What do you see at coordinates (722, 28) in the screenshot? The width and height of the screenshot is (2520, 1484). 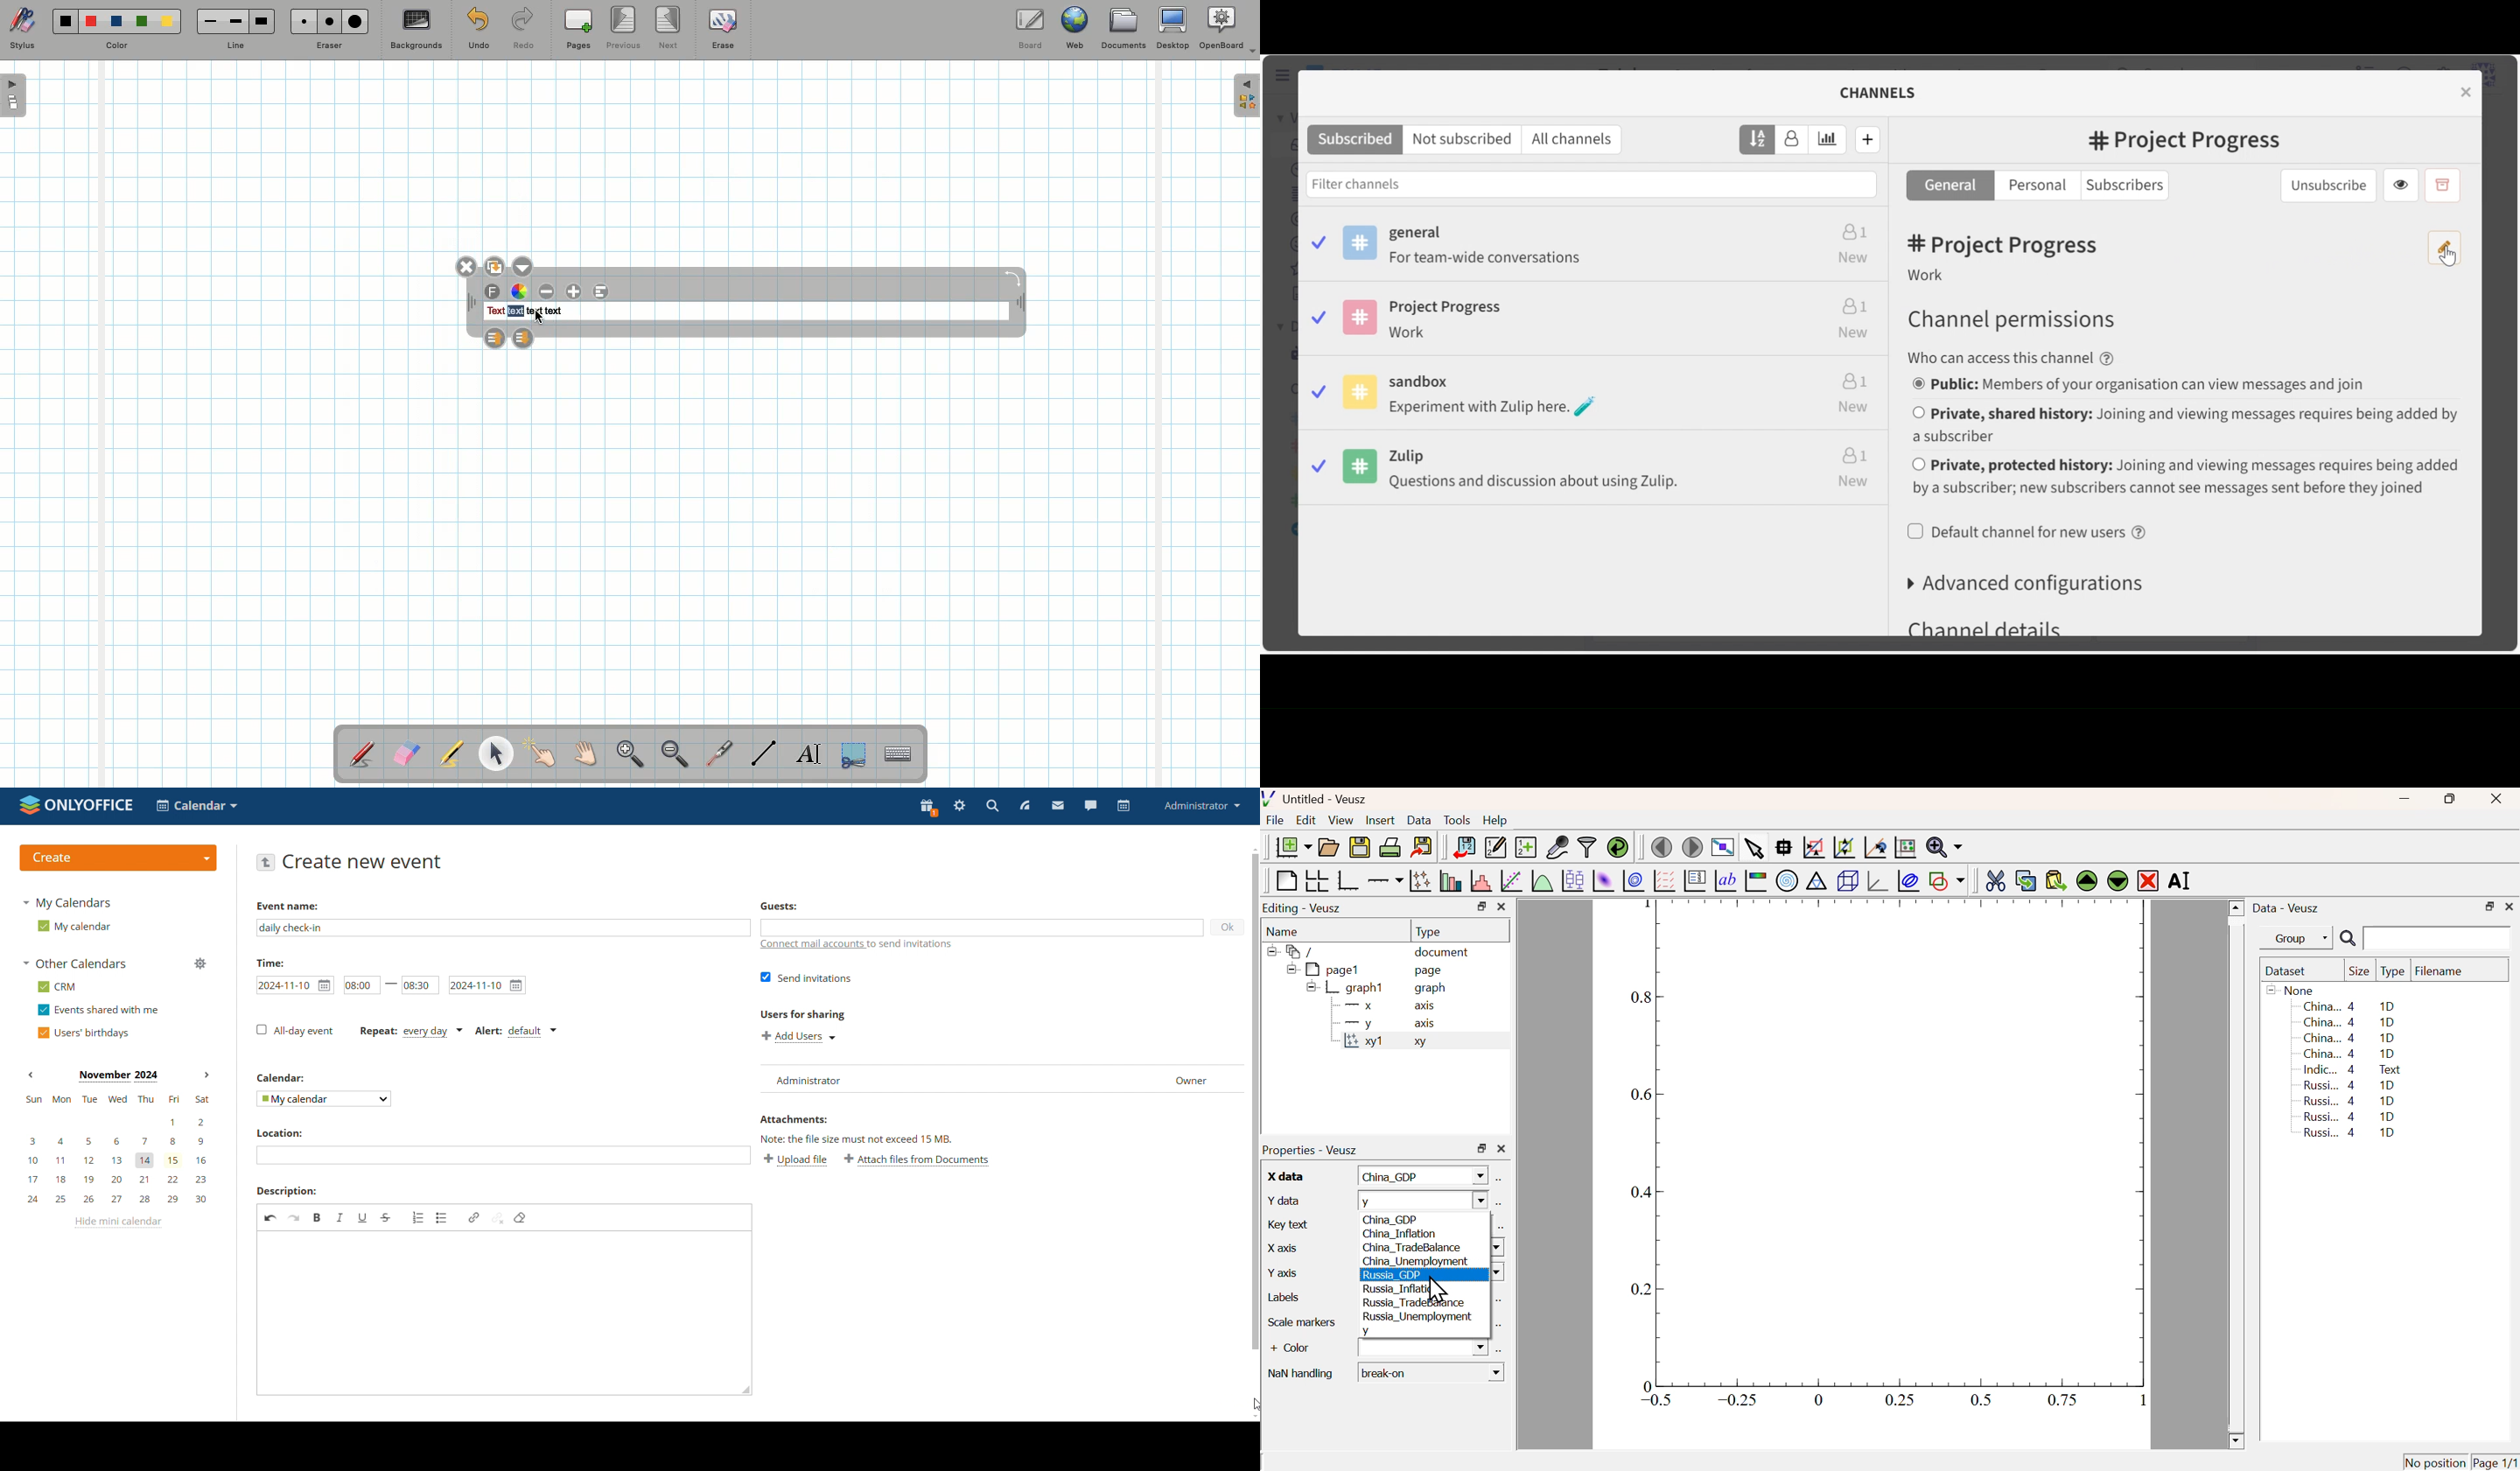 I see `Erase` at bounding box center [722, 28].